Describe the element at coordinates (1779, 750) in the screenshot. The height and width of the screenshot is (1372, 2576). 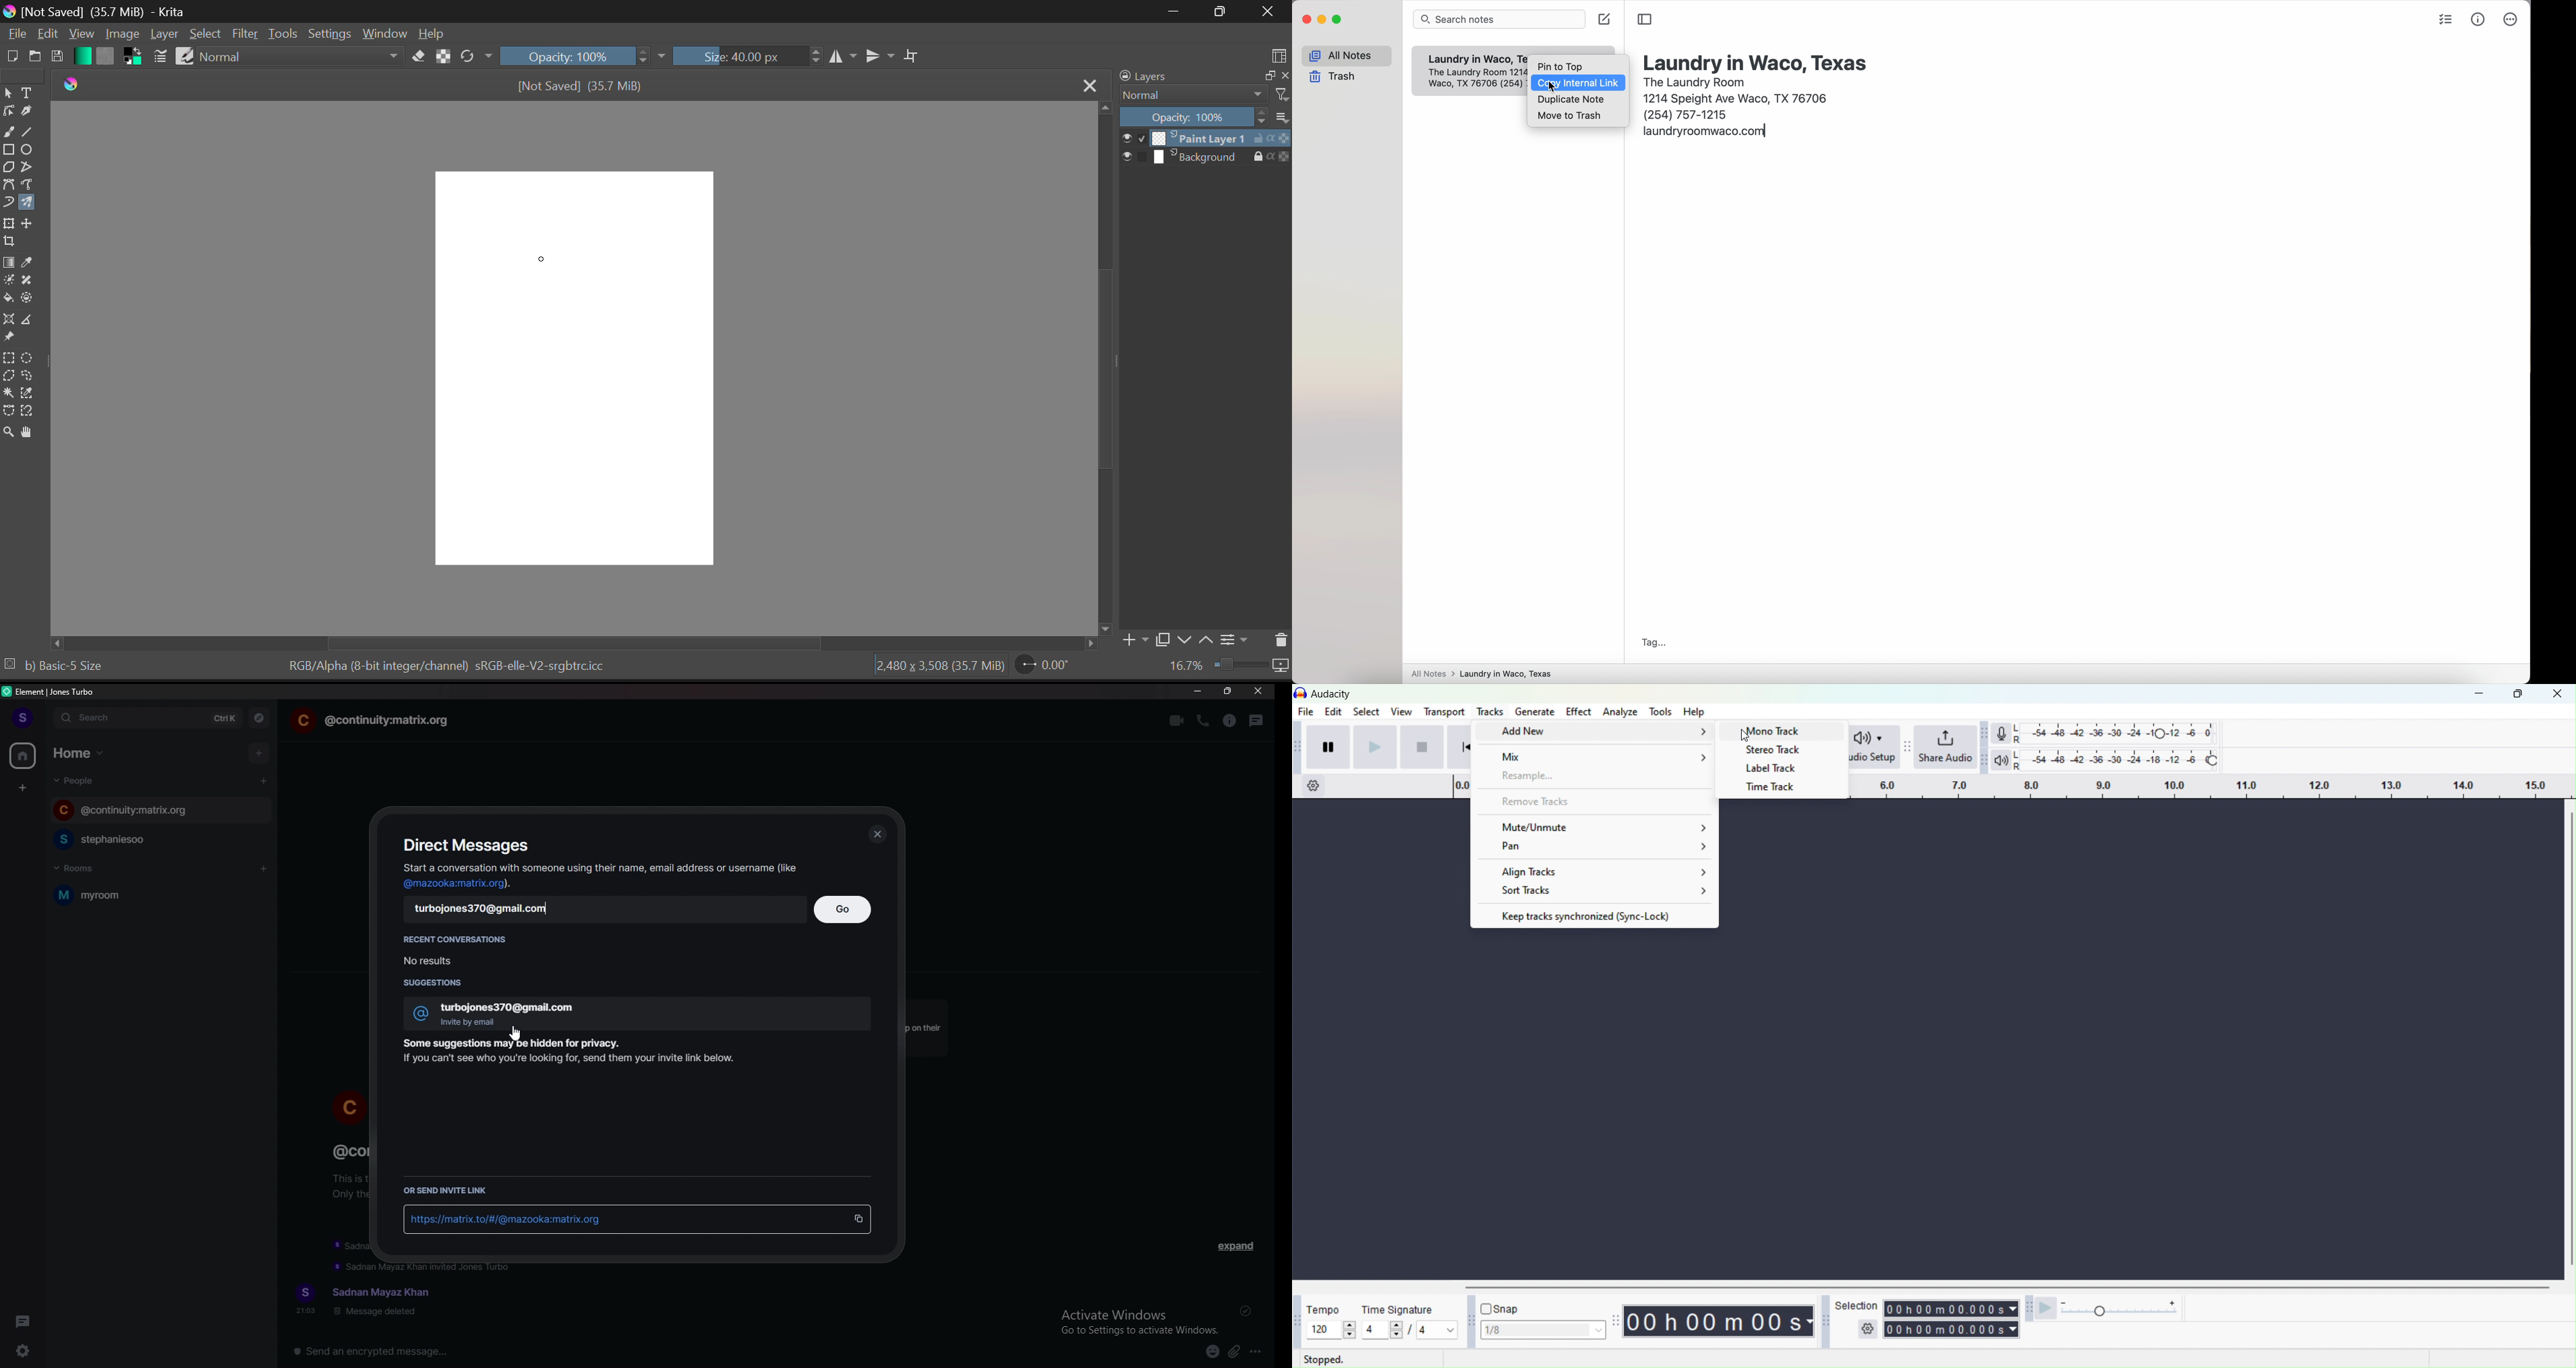
I see `Stereo track` at that location.